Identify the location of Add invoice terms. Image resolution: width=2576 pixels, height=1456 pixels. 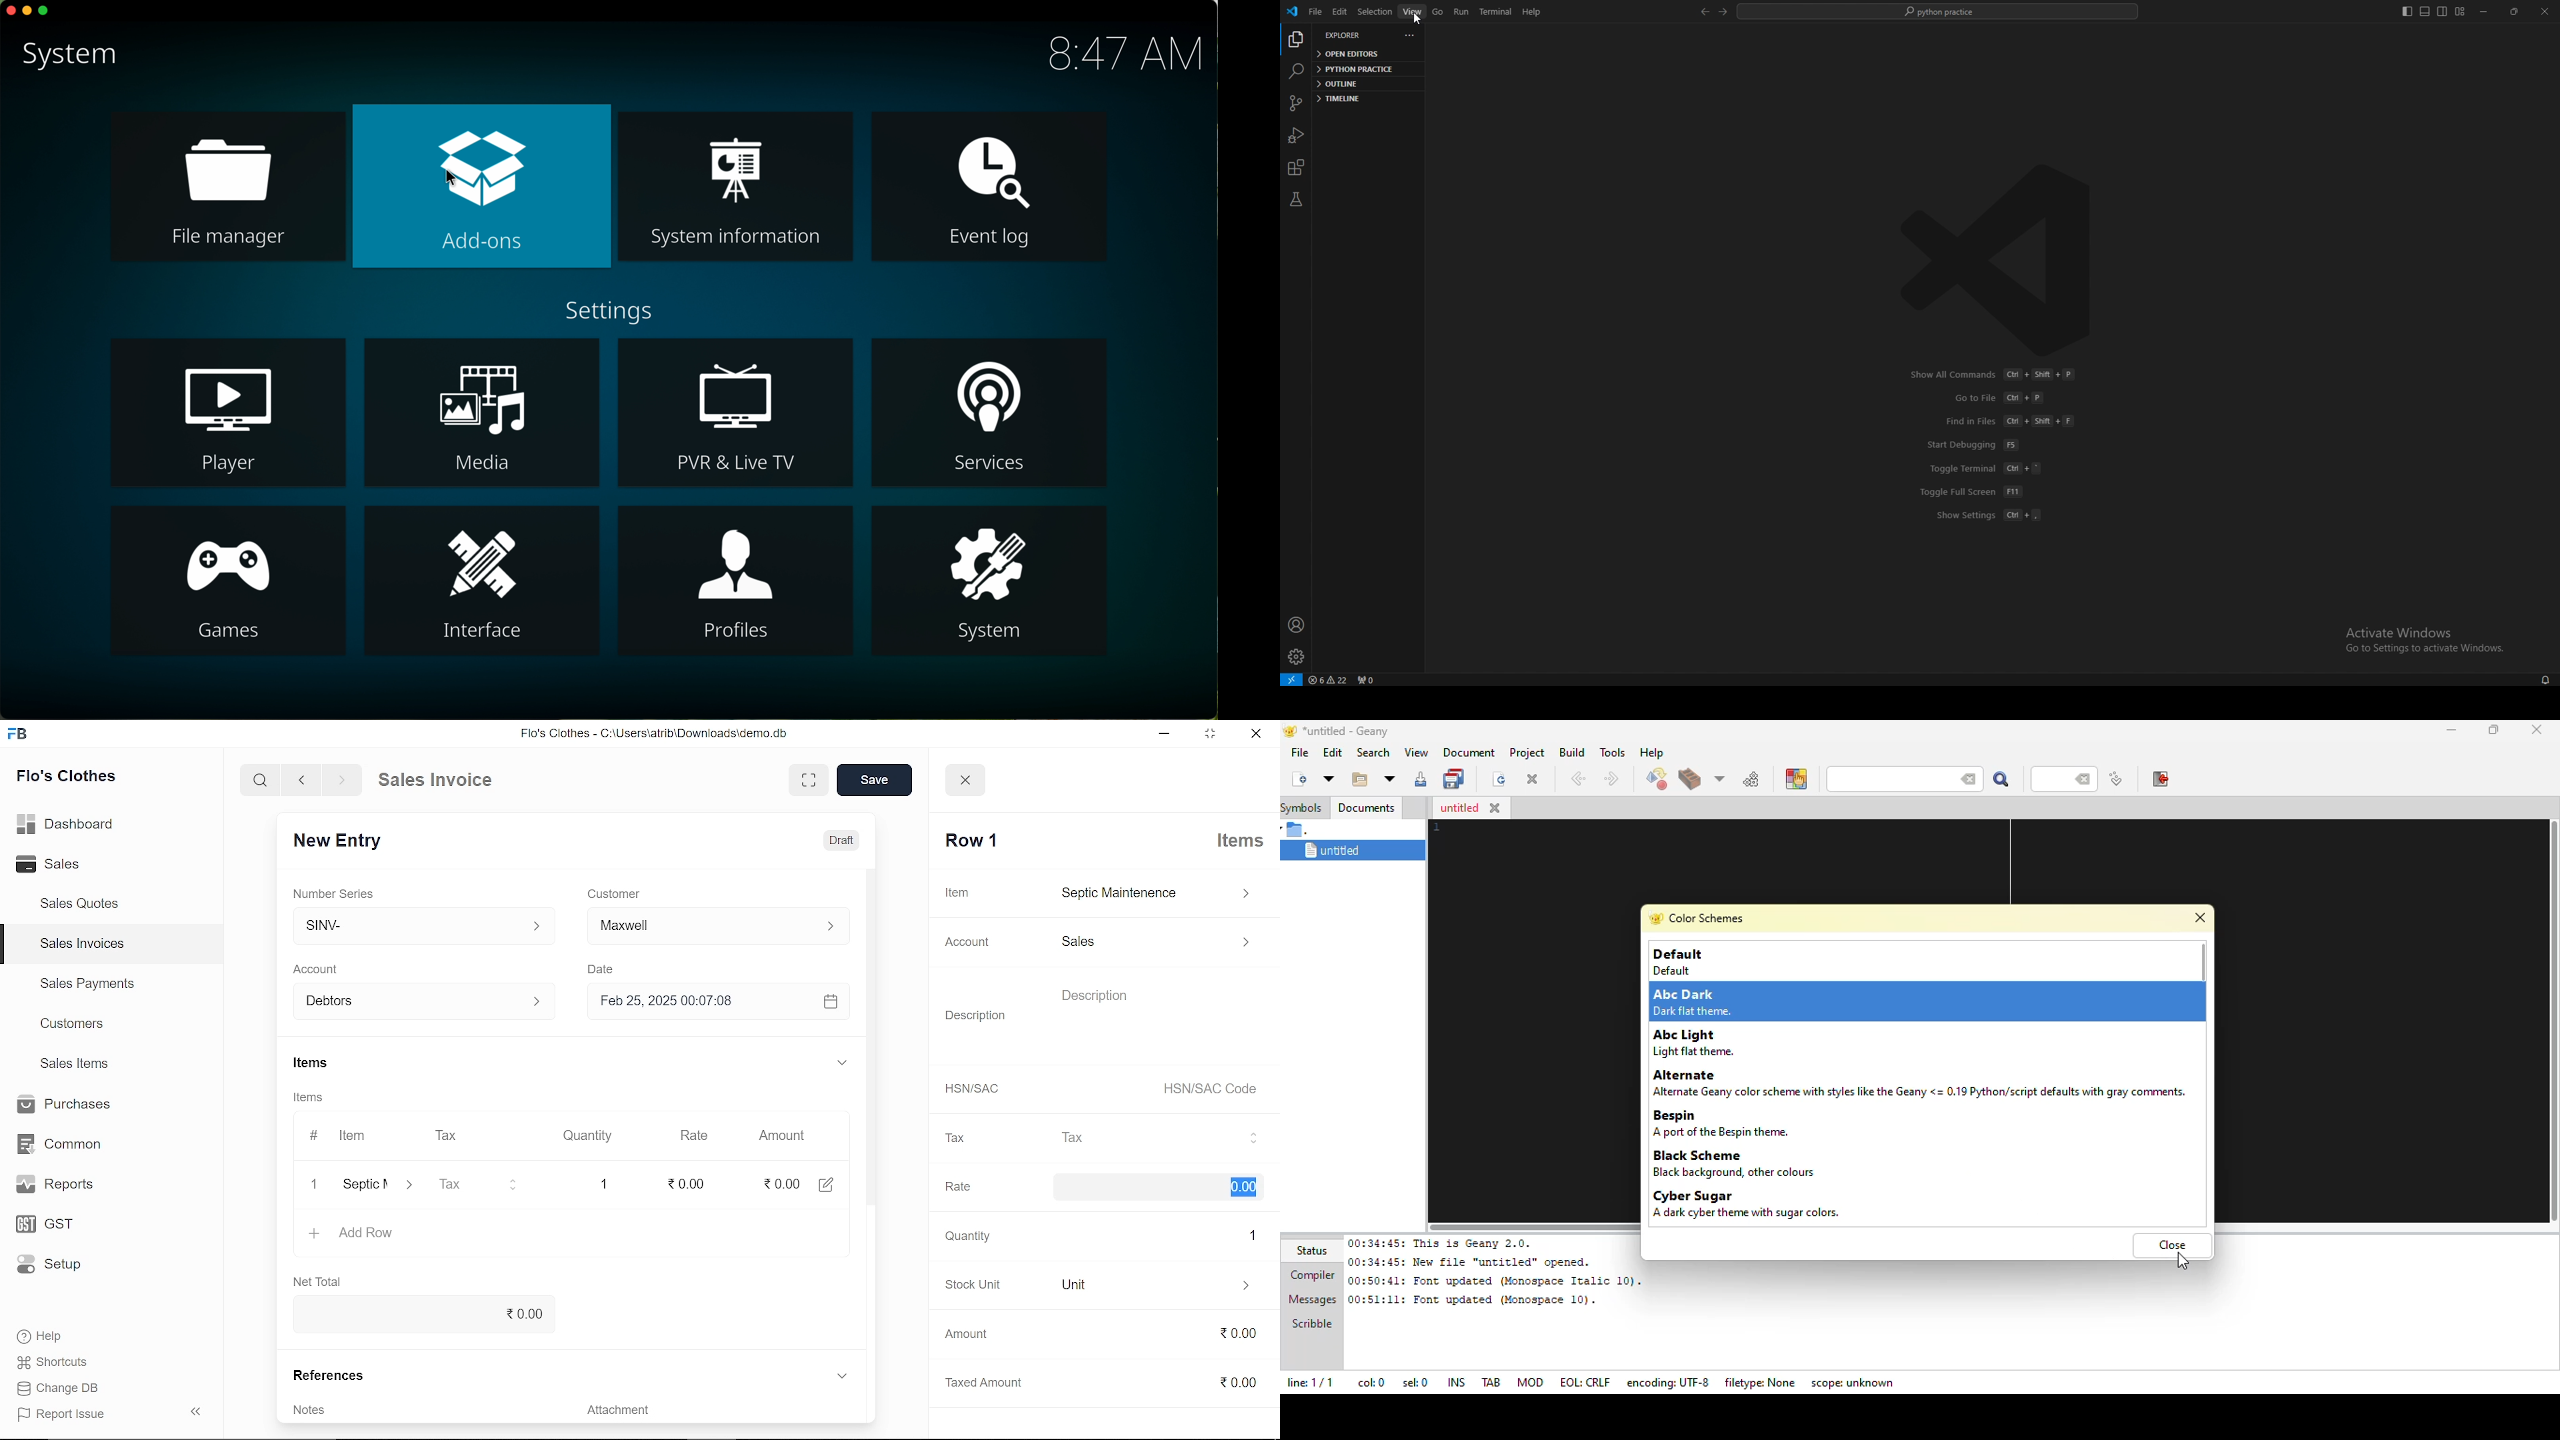
(320, 1408).